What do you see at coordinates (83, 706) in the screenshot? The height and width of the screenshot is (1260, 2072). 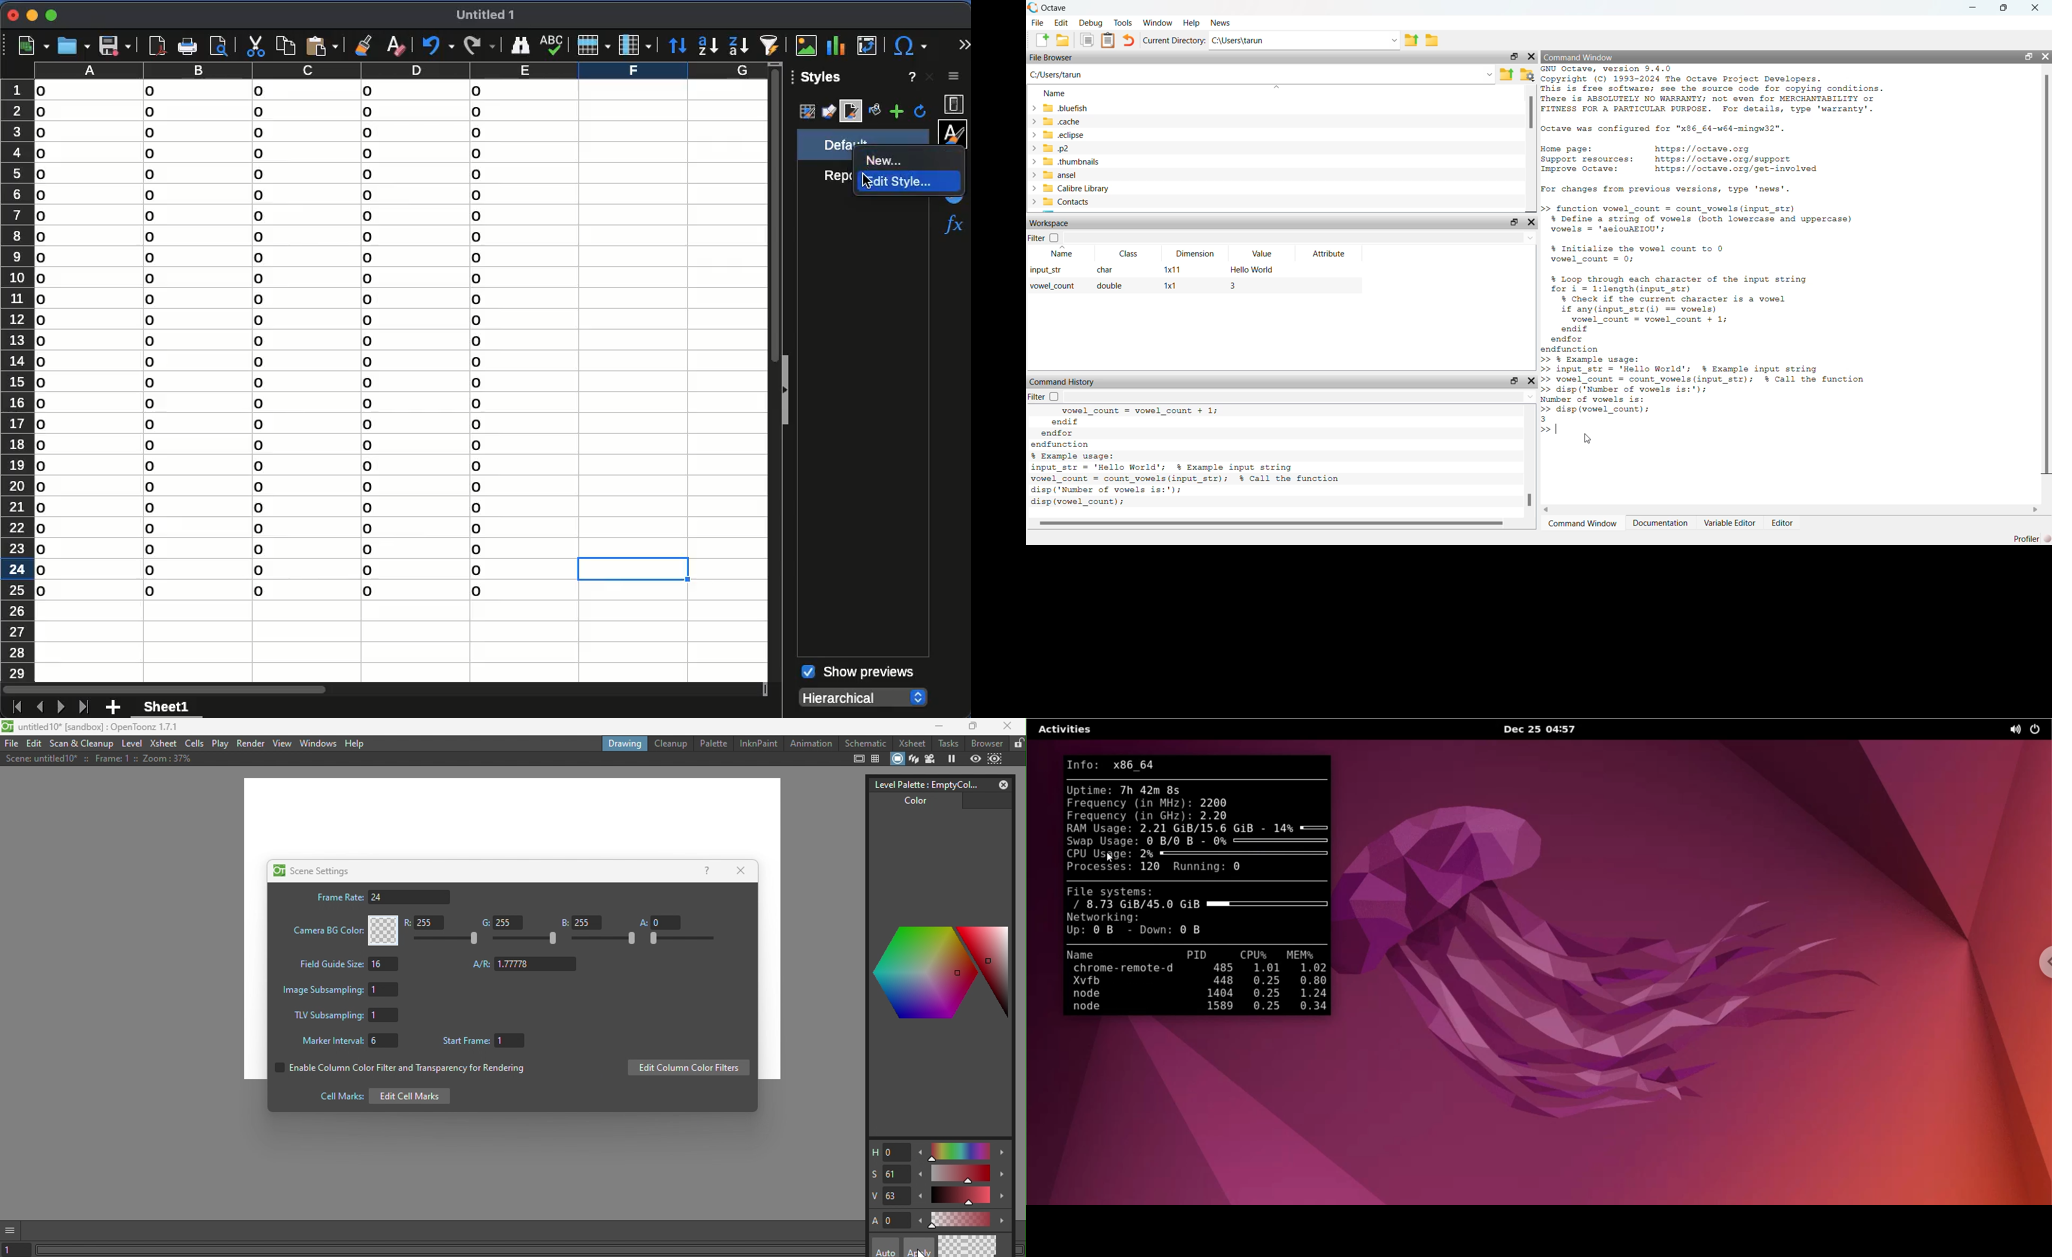 I see `last sheet` at bounding box center [83, 706].